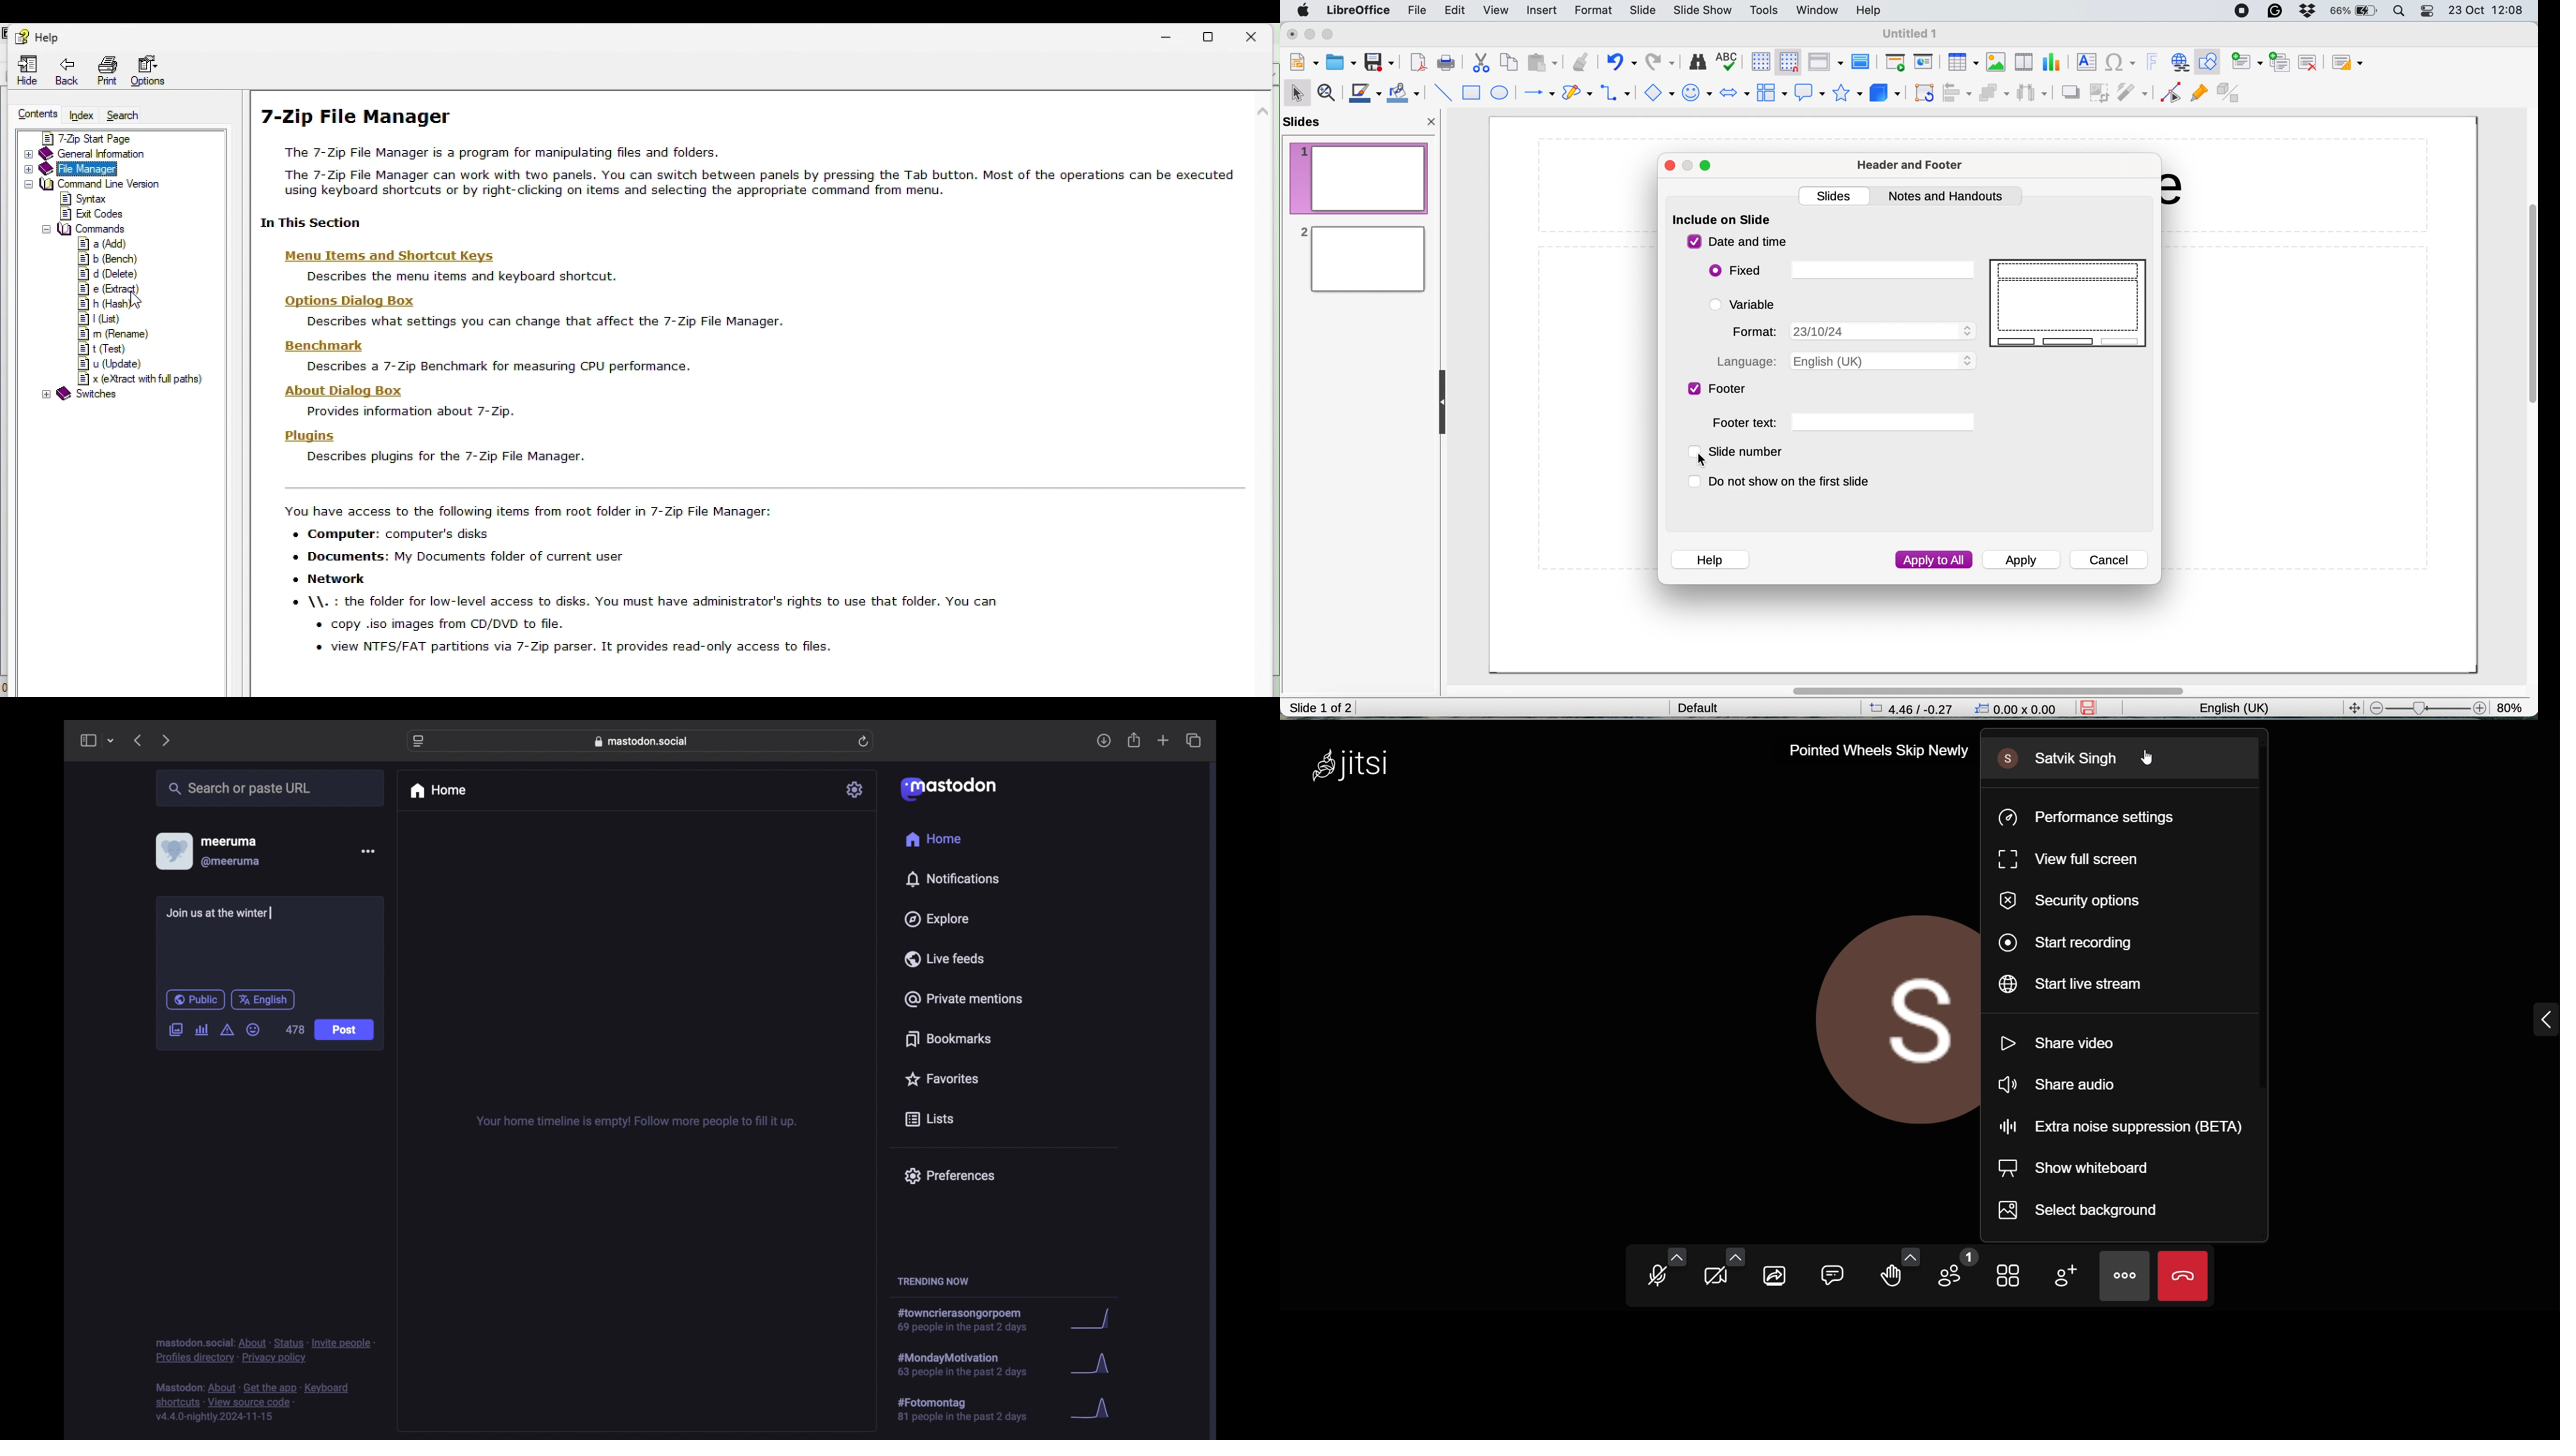 The width and height of the screenshot is (2576, 1456). I want to click on slide 1, so click(1359, 178).